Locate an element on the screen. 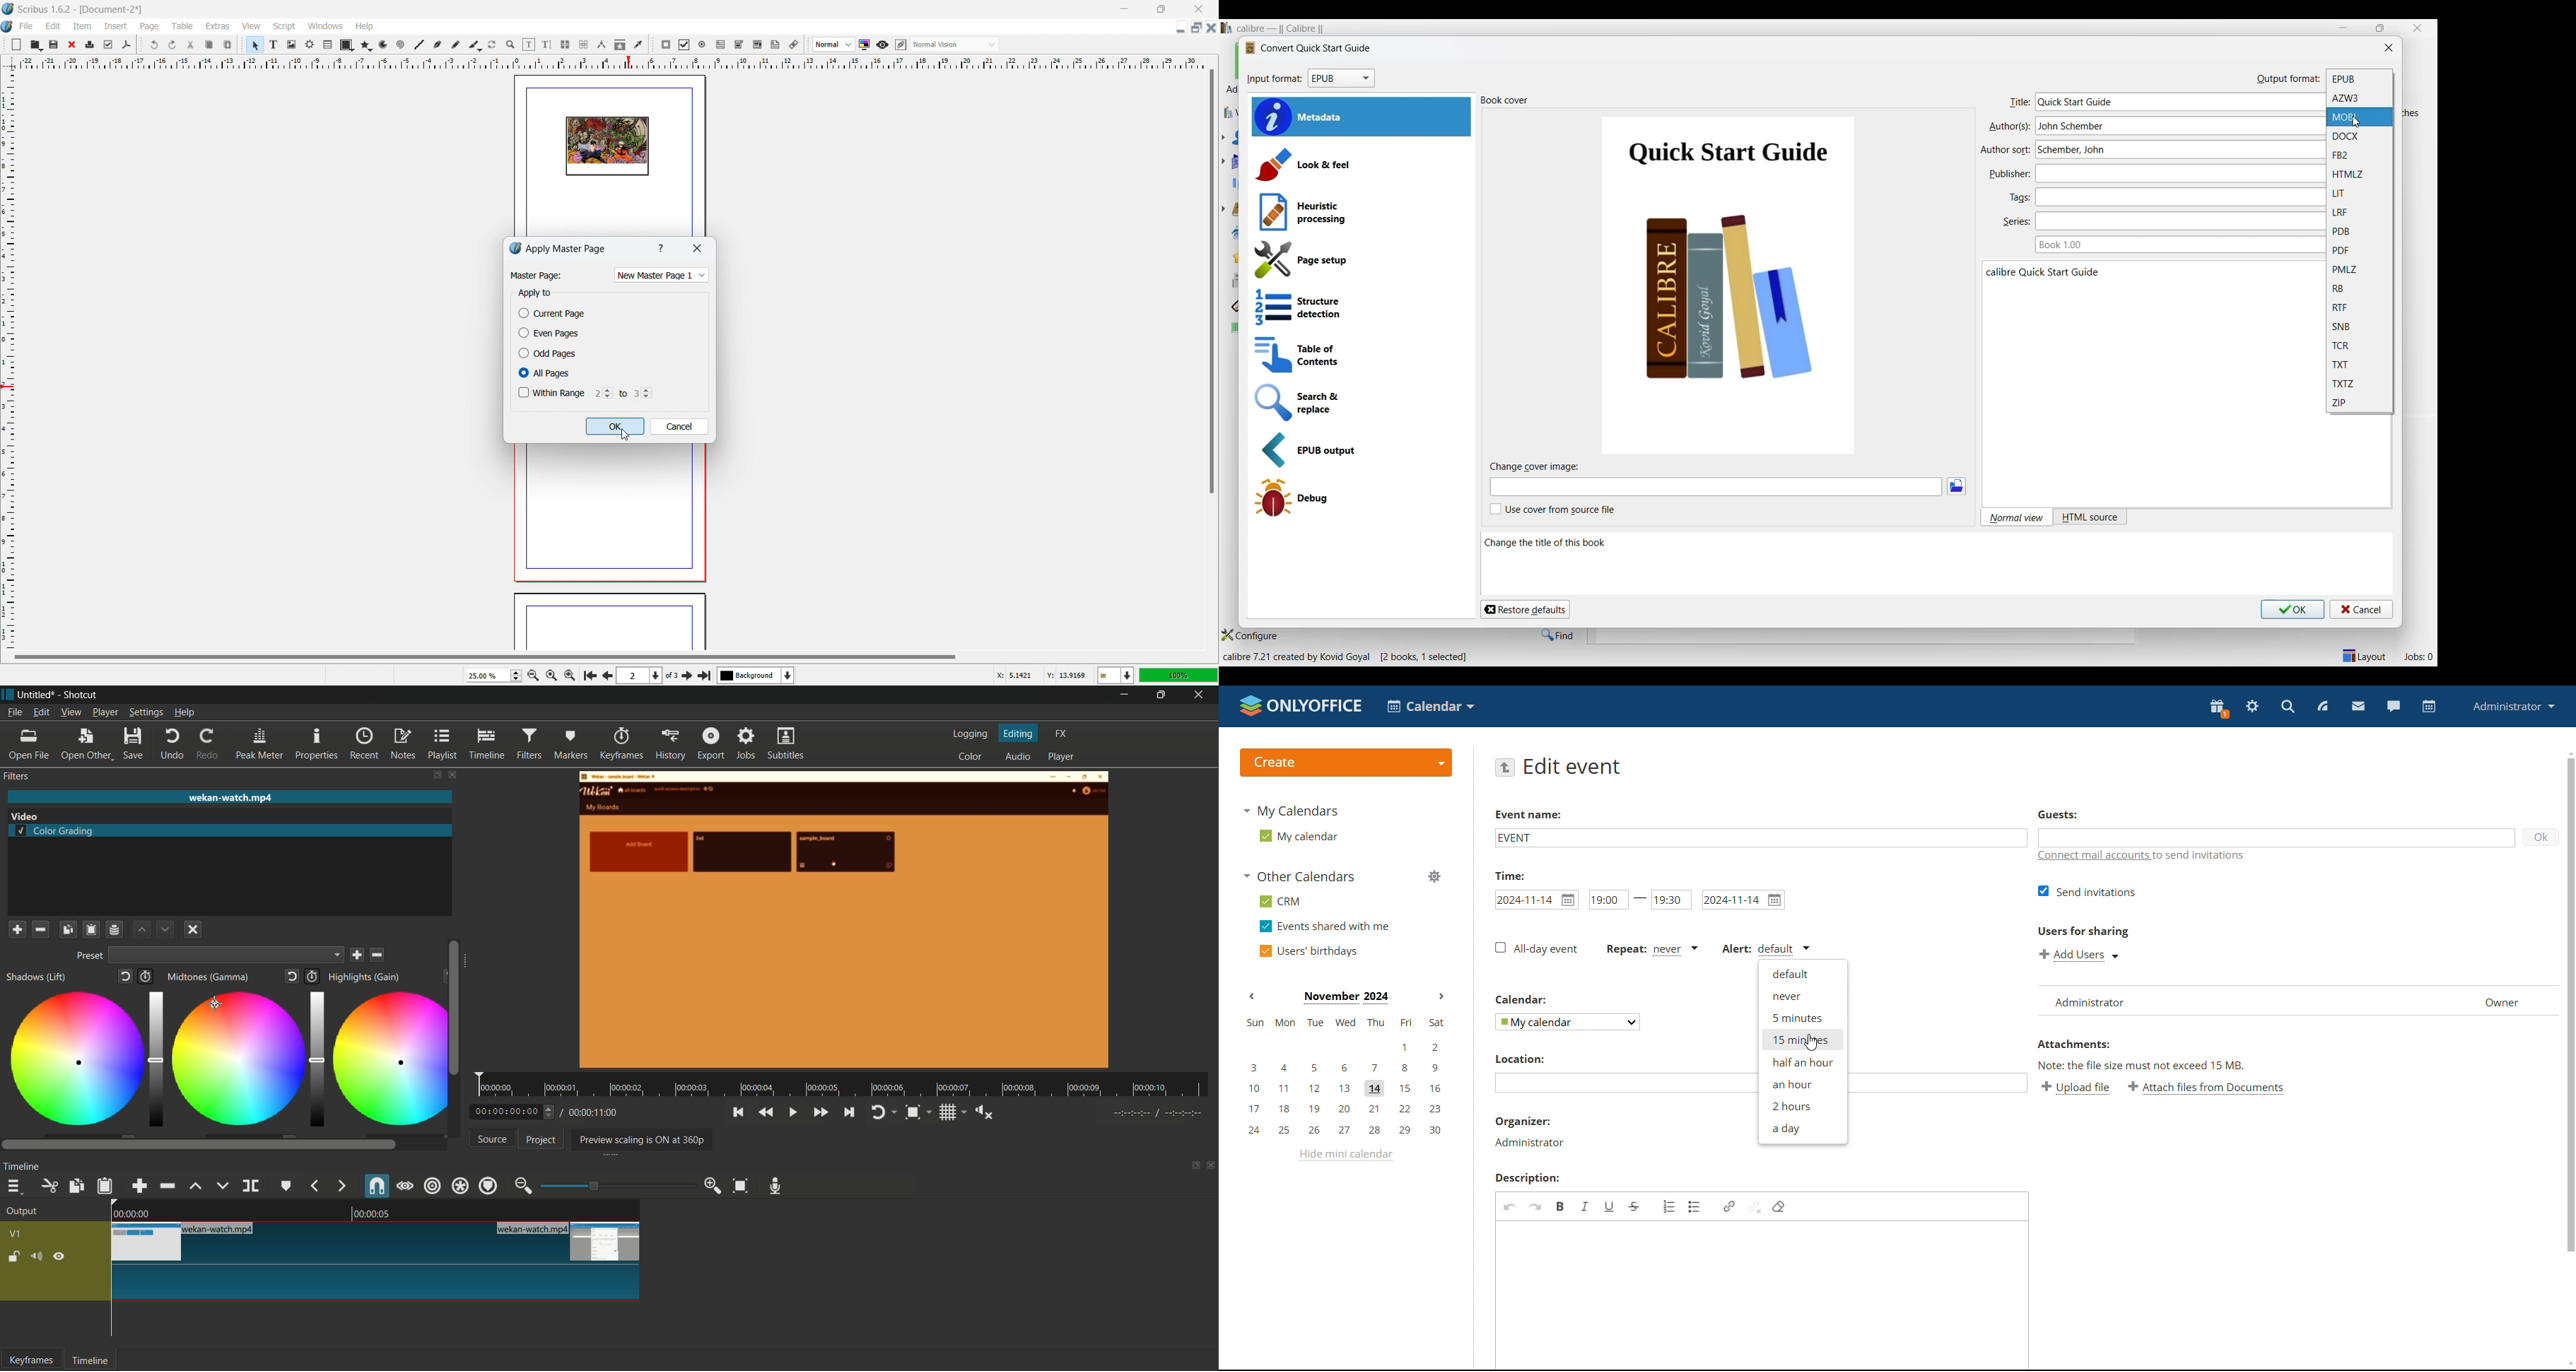 The image size is (2576, 1372). ZIP is located at coordinates (2360, 403).